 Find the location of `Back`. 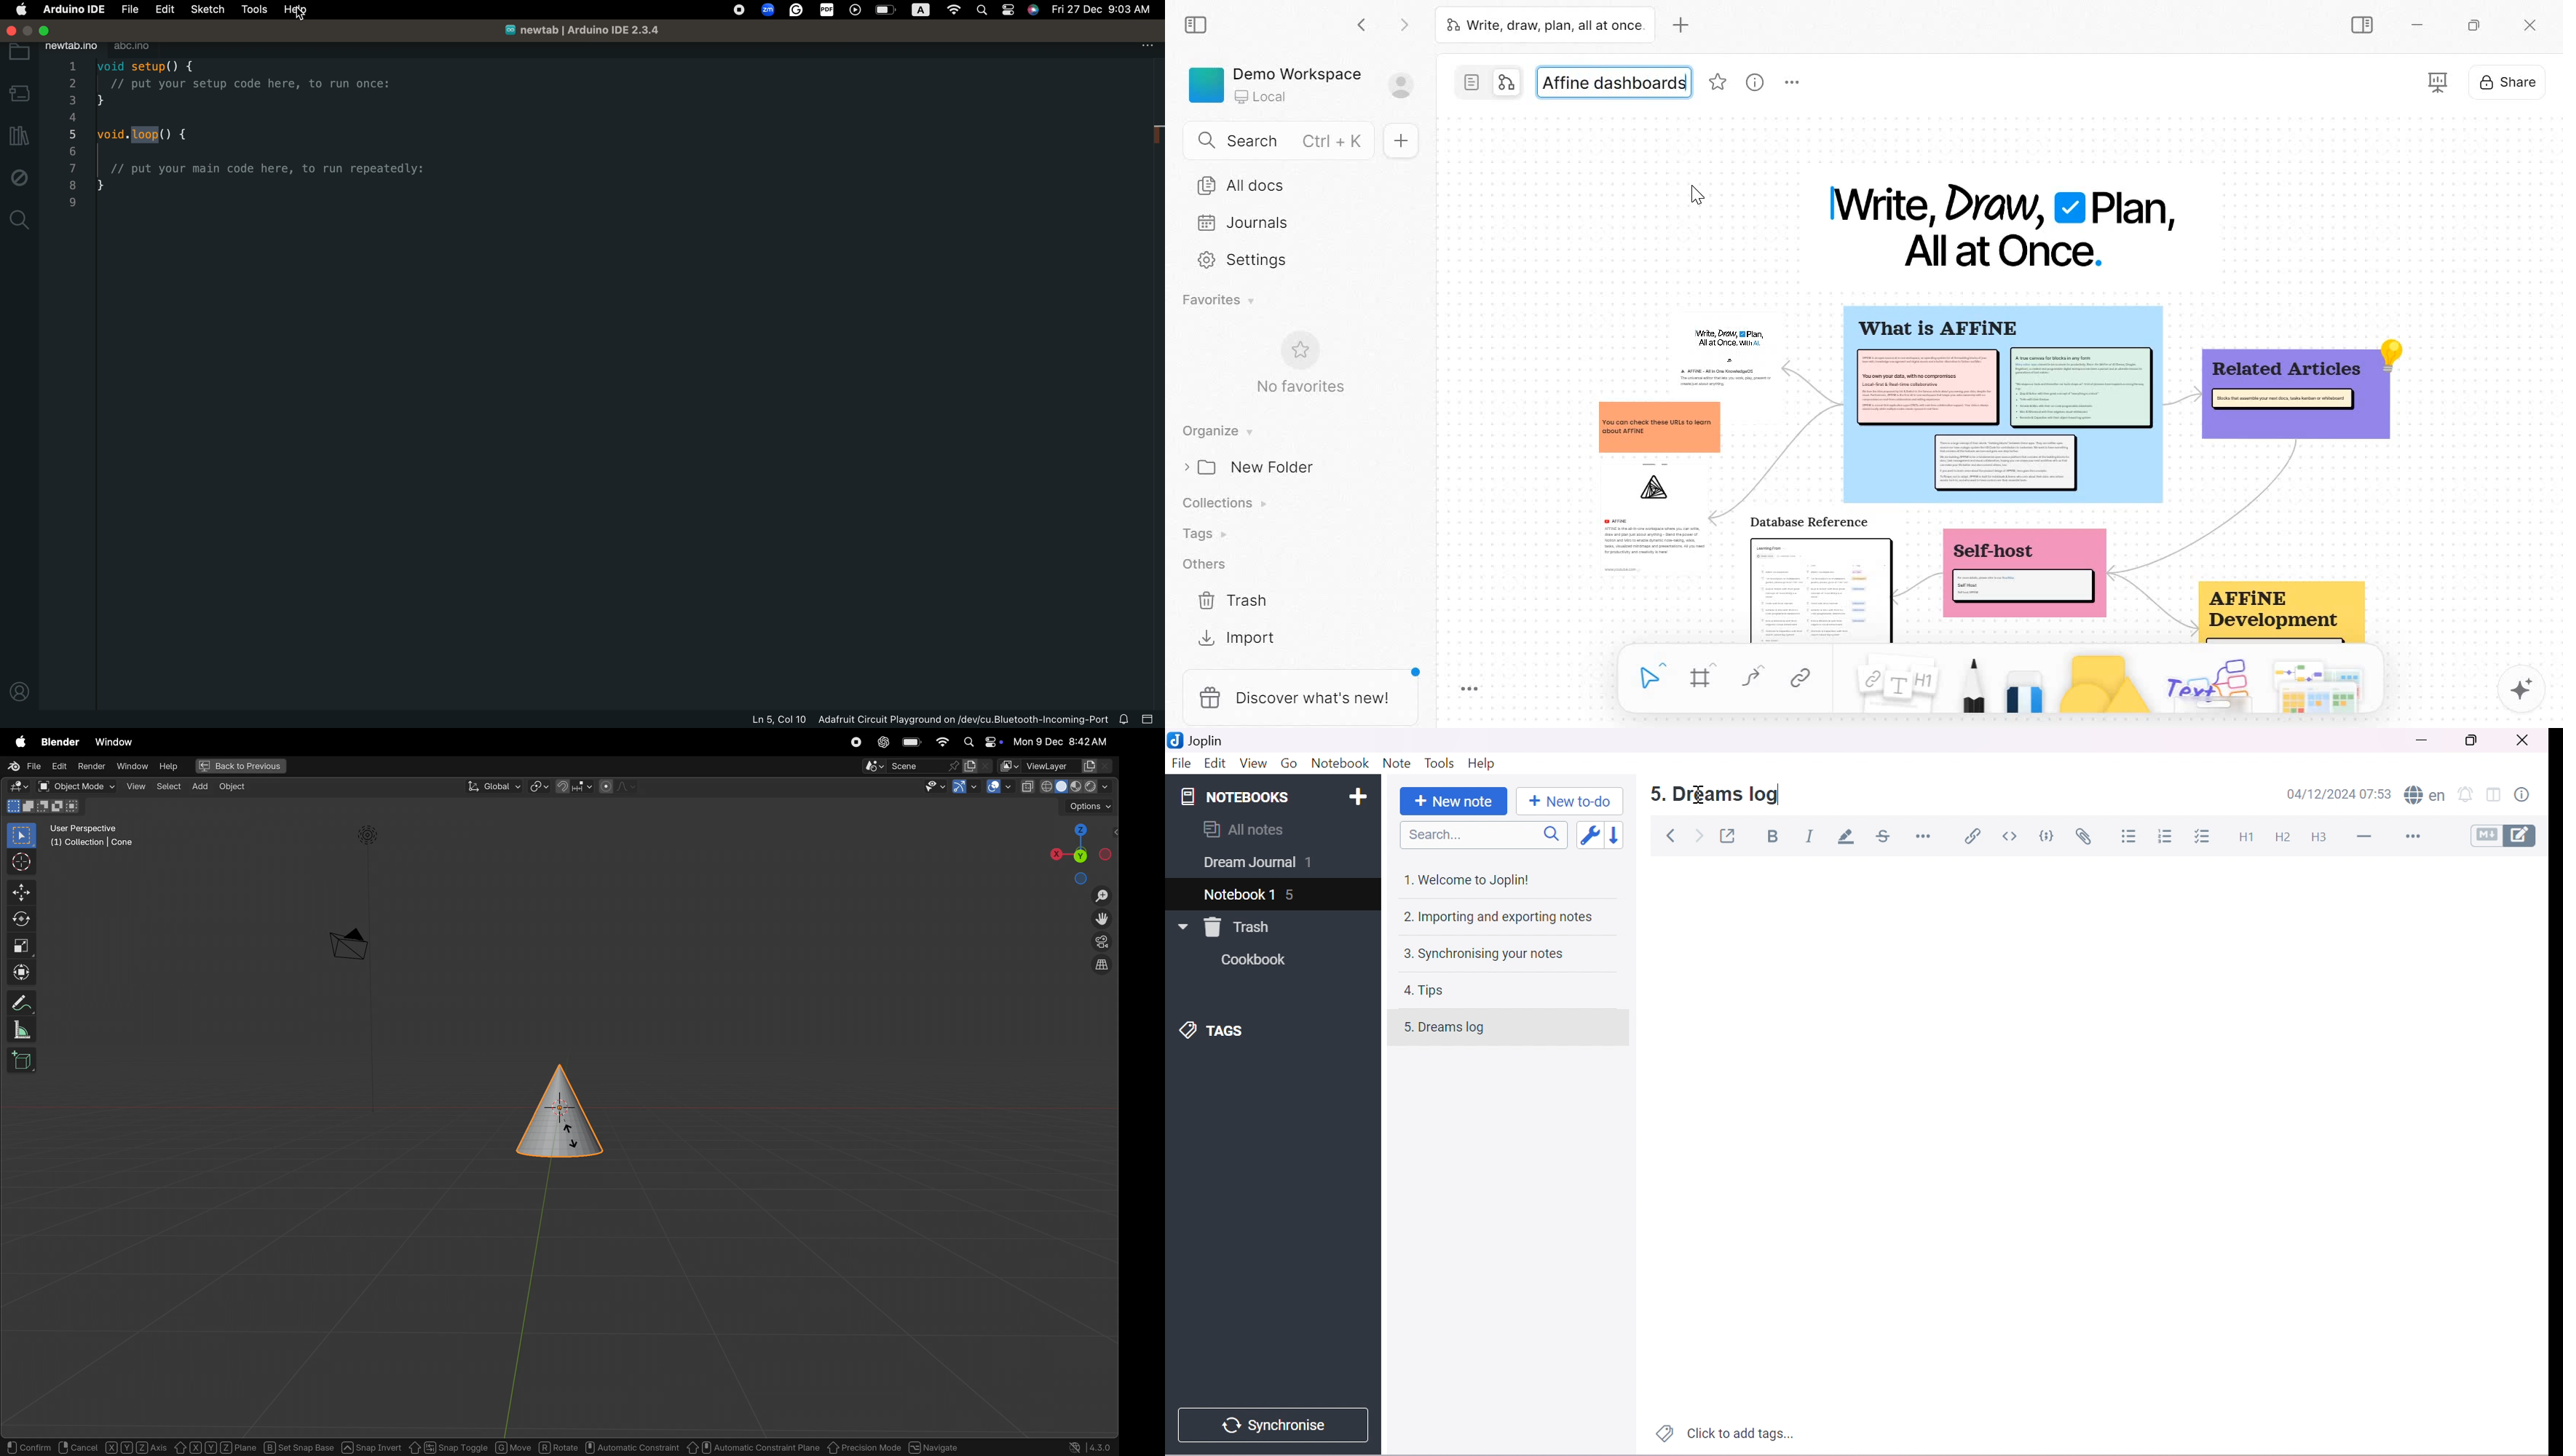

Back is located at coordinates (1673, 836).